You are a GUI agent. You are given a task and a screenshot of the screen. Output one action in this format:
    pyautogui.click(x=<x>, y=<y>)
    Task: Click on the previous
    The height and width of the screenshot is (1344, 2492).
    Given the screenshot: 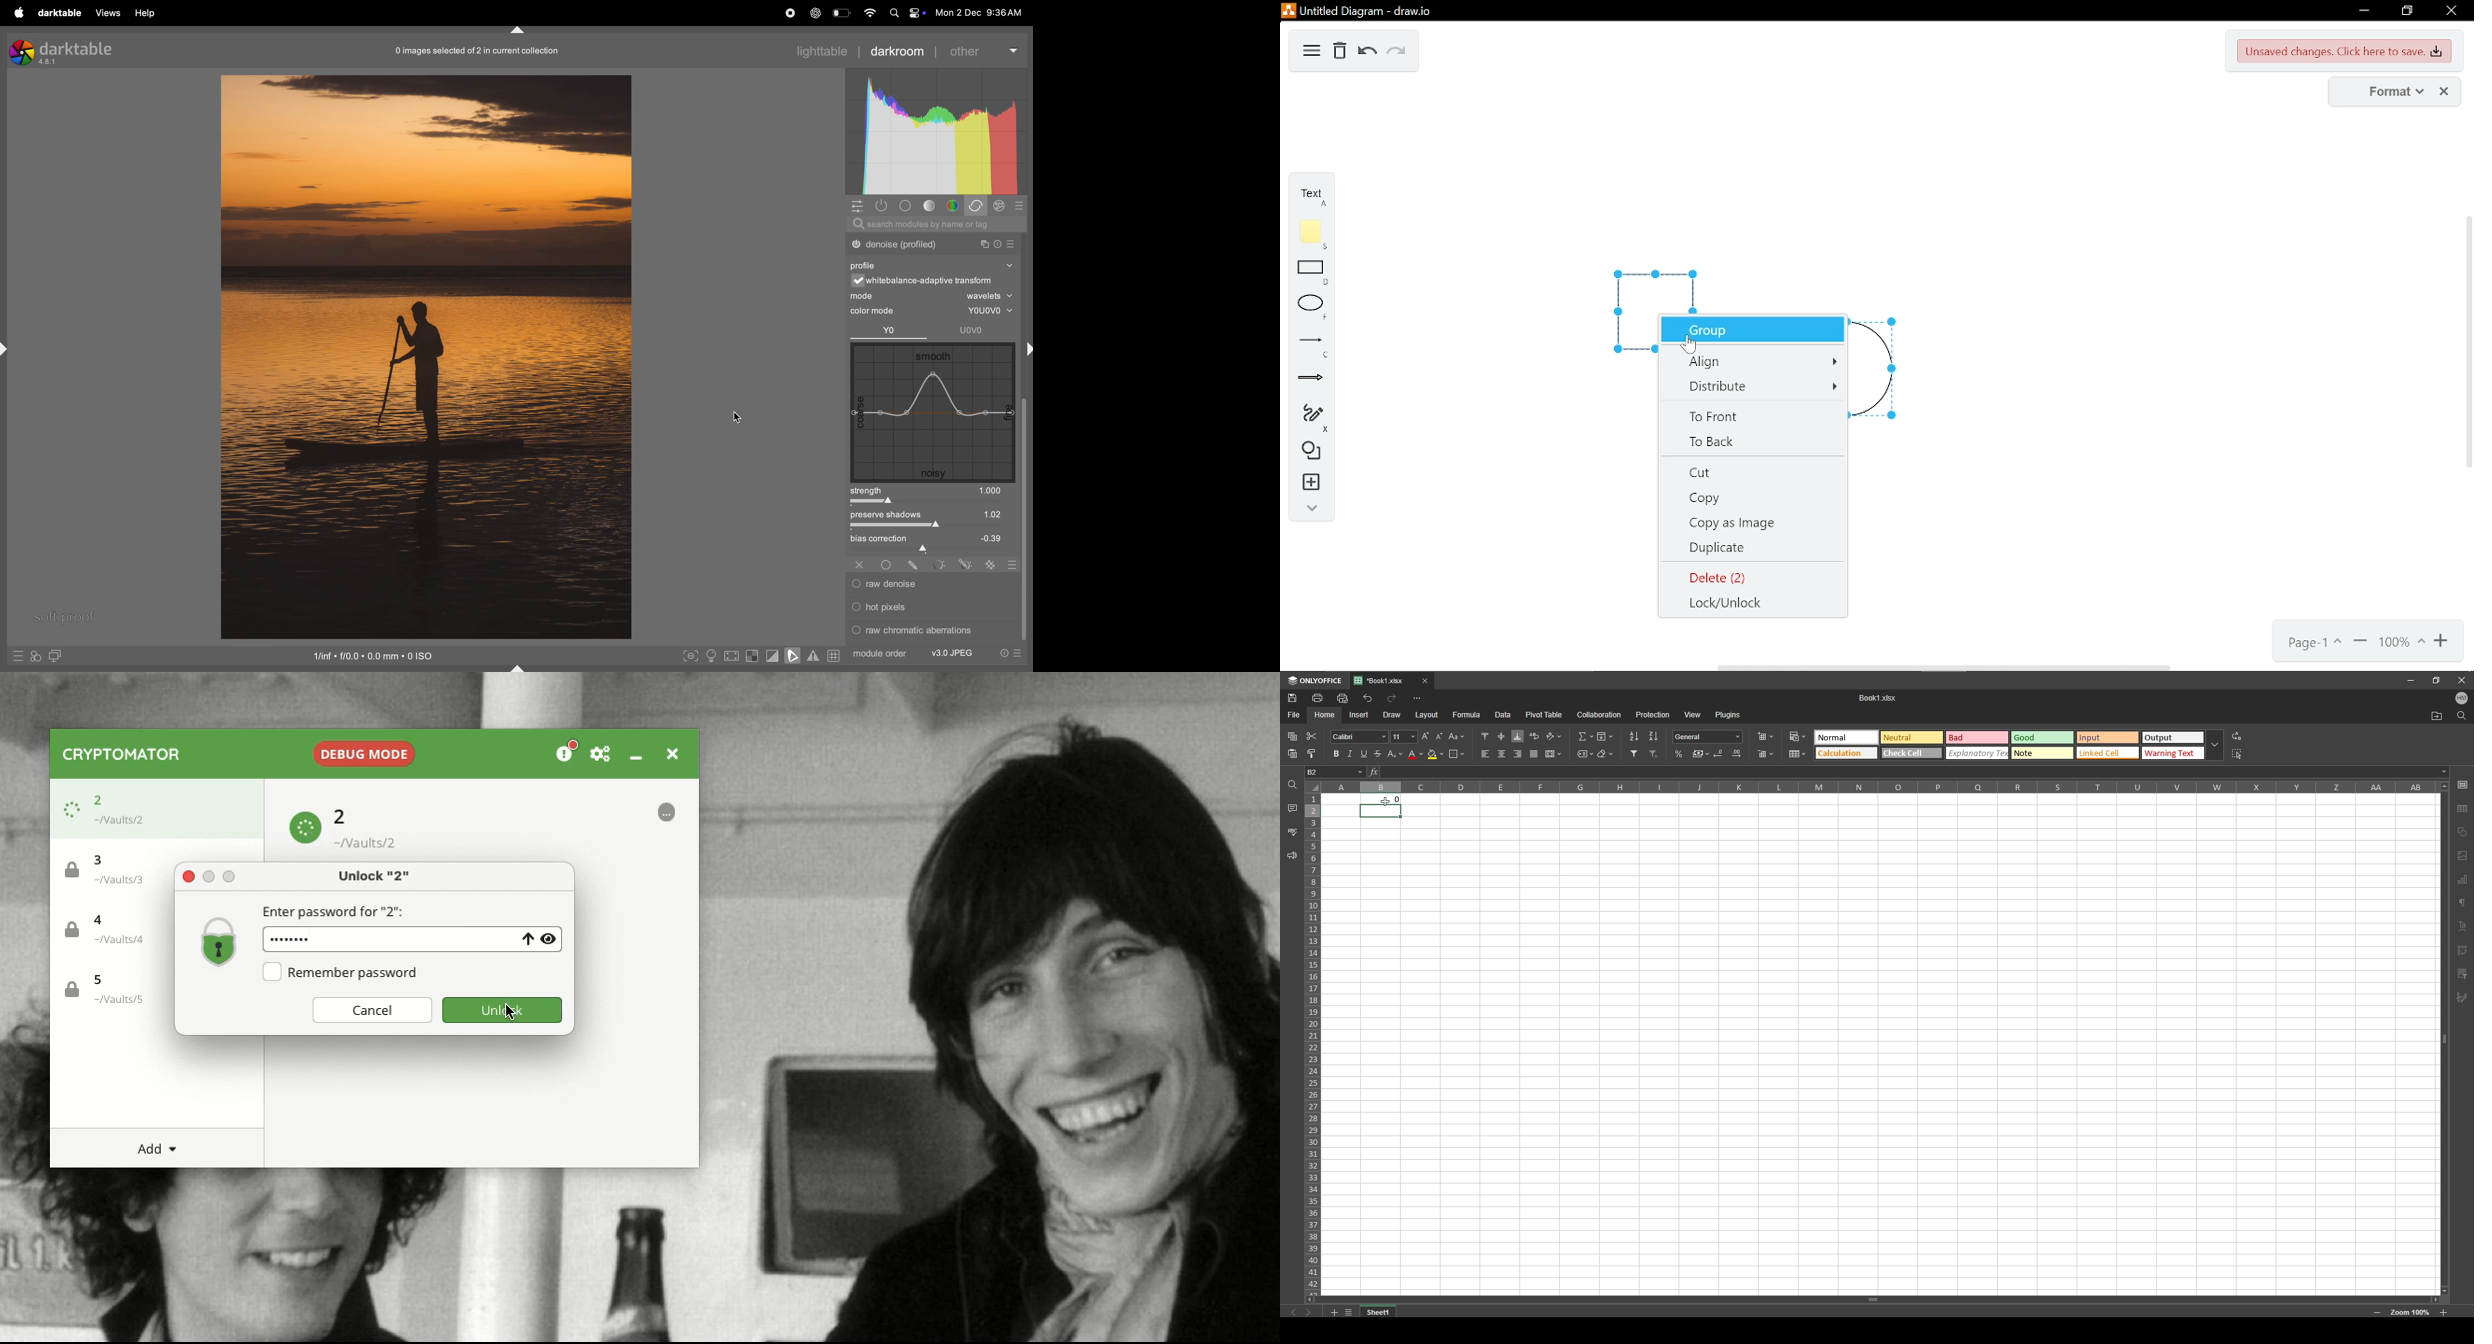 What is the action you would take?
    pyautogui.click(x=1294, y=1312)
    